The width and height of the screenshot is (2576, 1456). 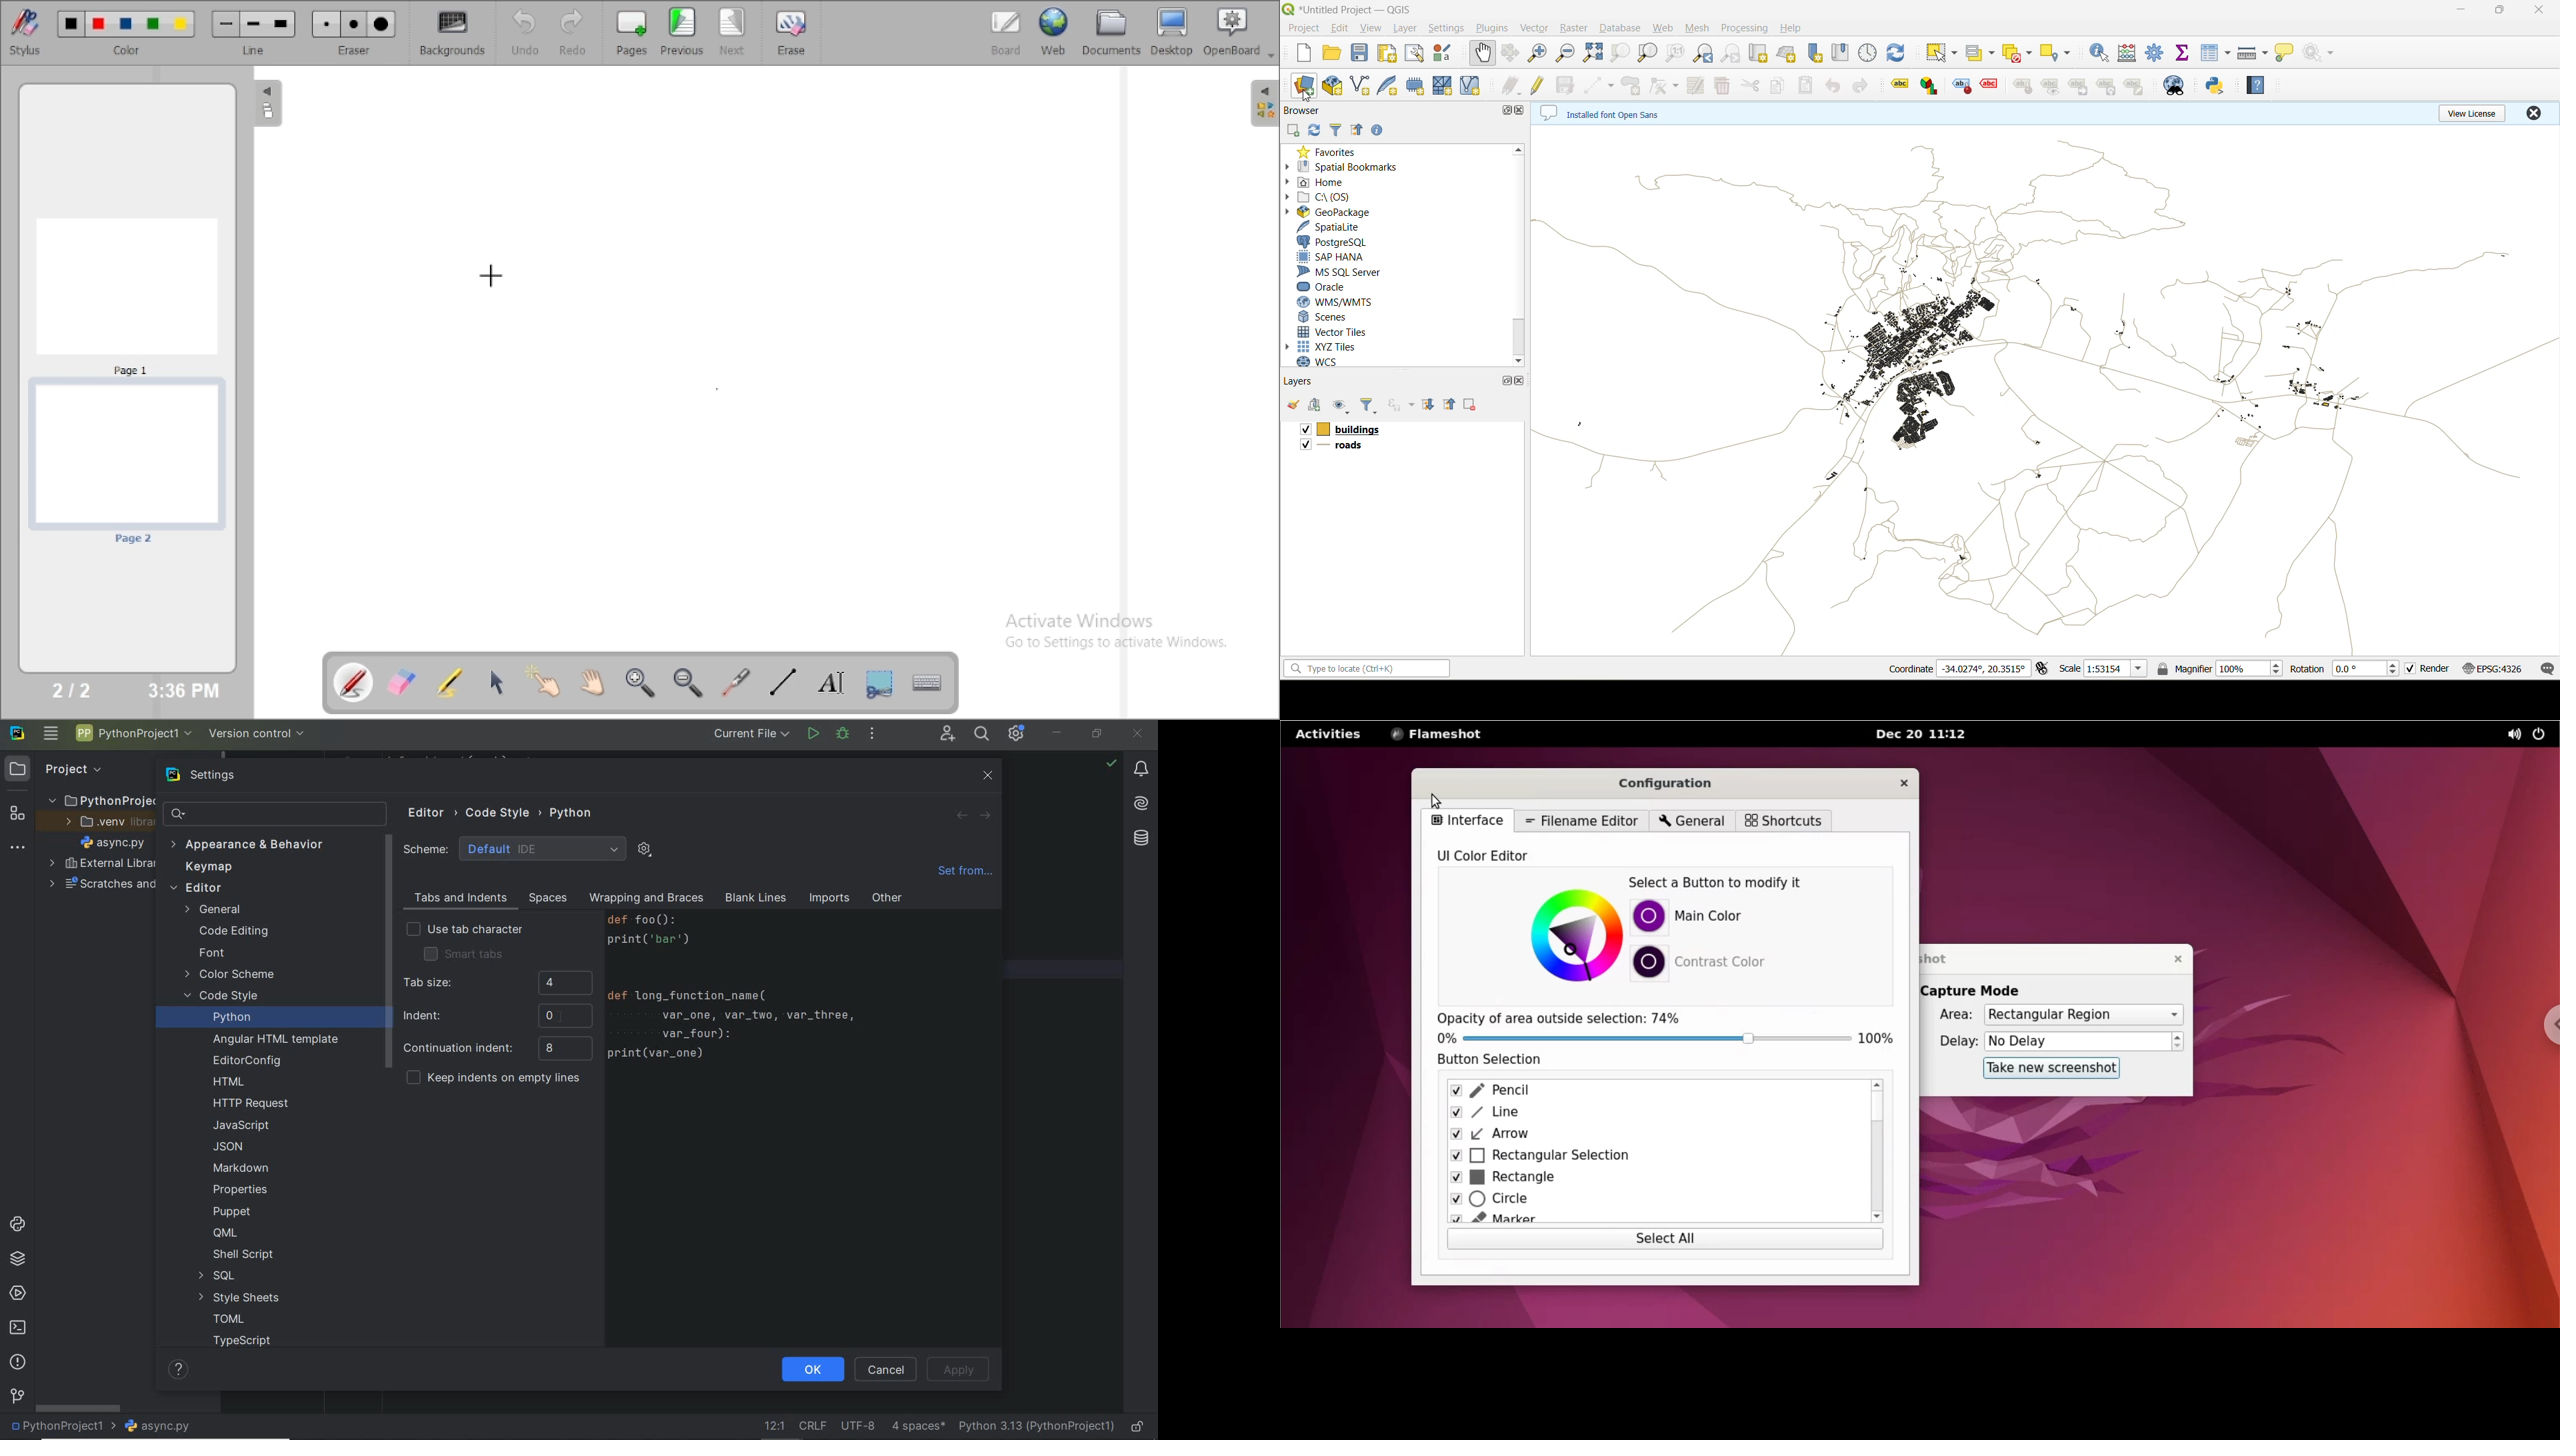 I want to click on SHOW SCHEME ACTIONS, so click(x=646, y=850).